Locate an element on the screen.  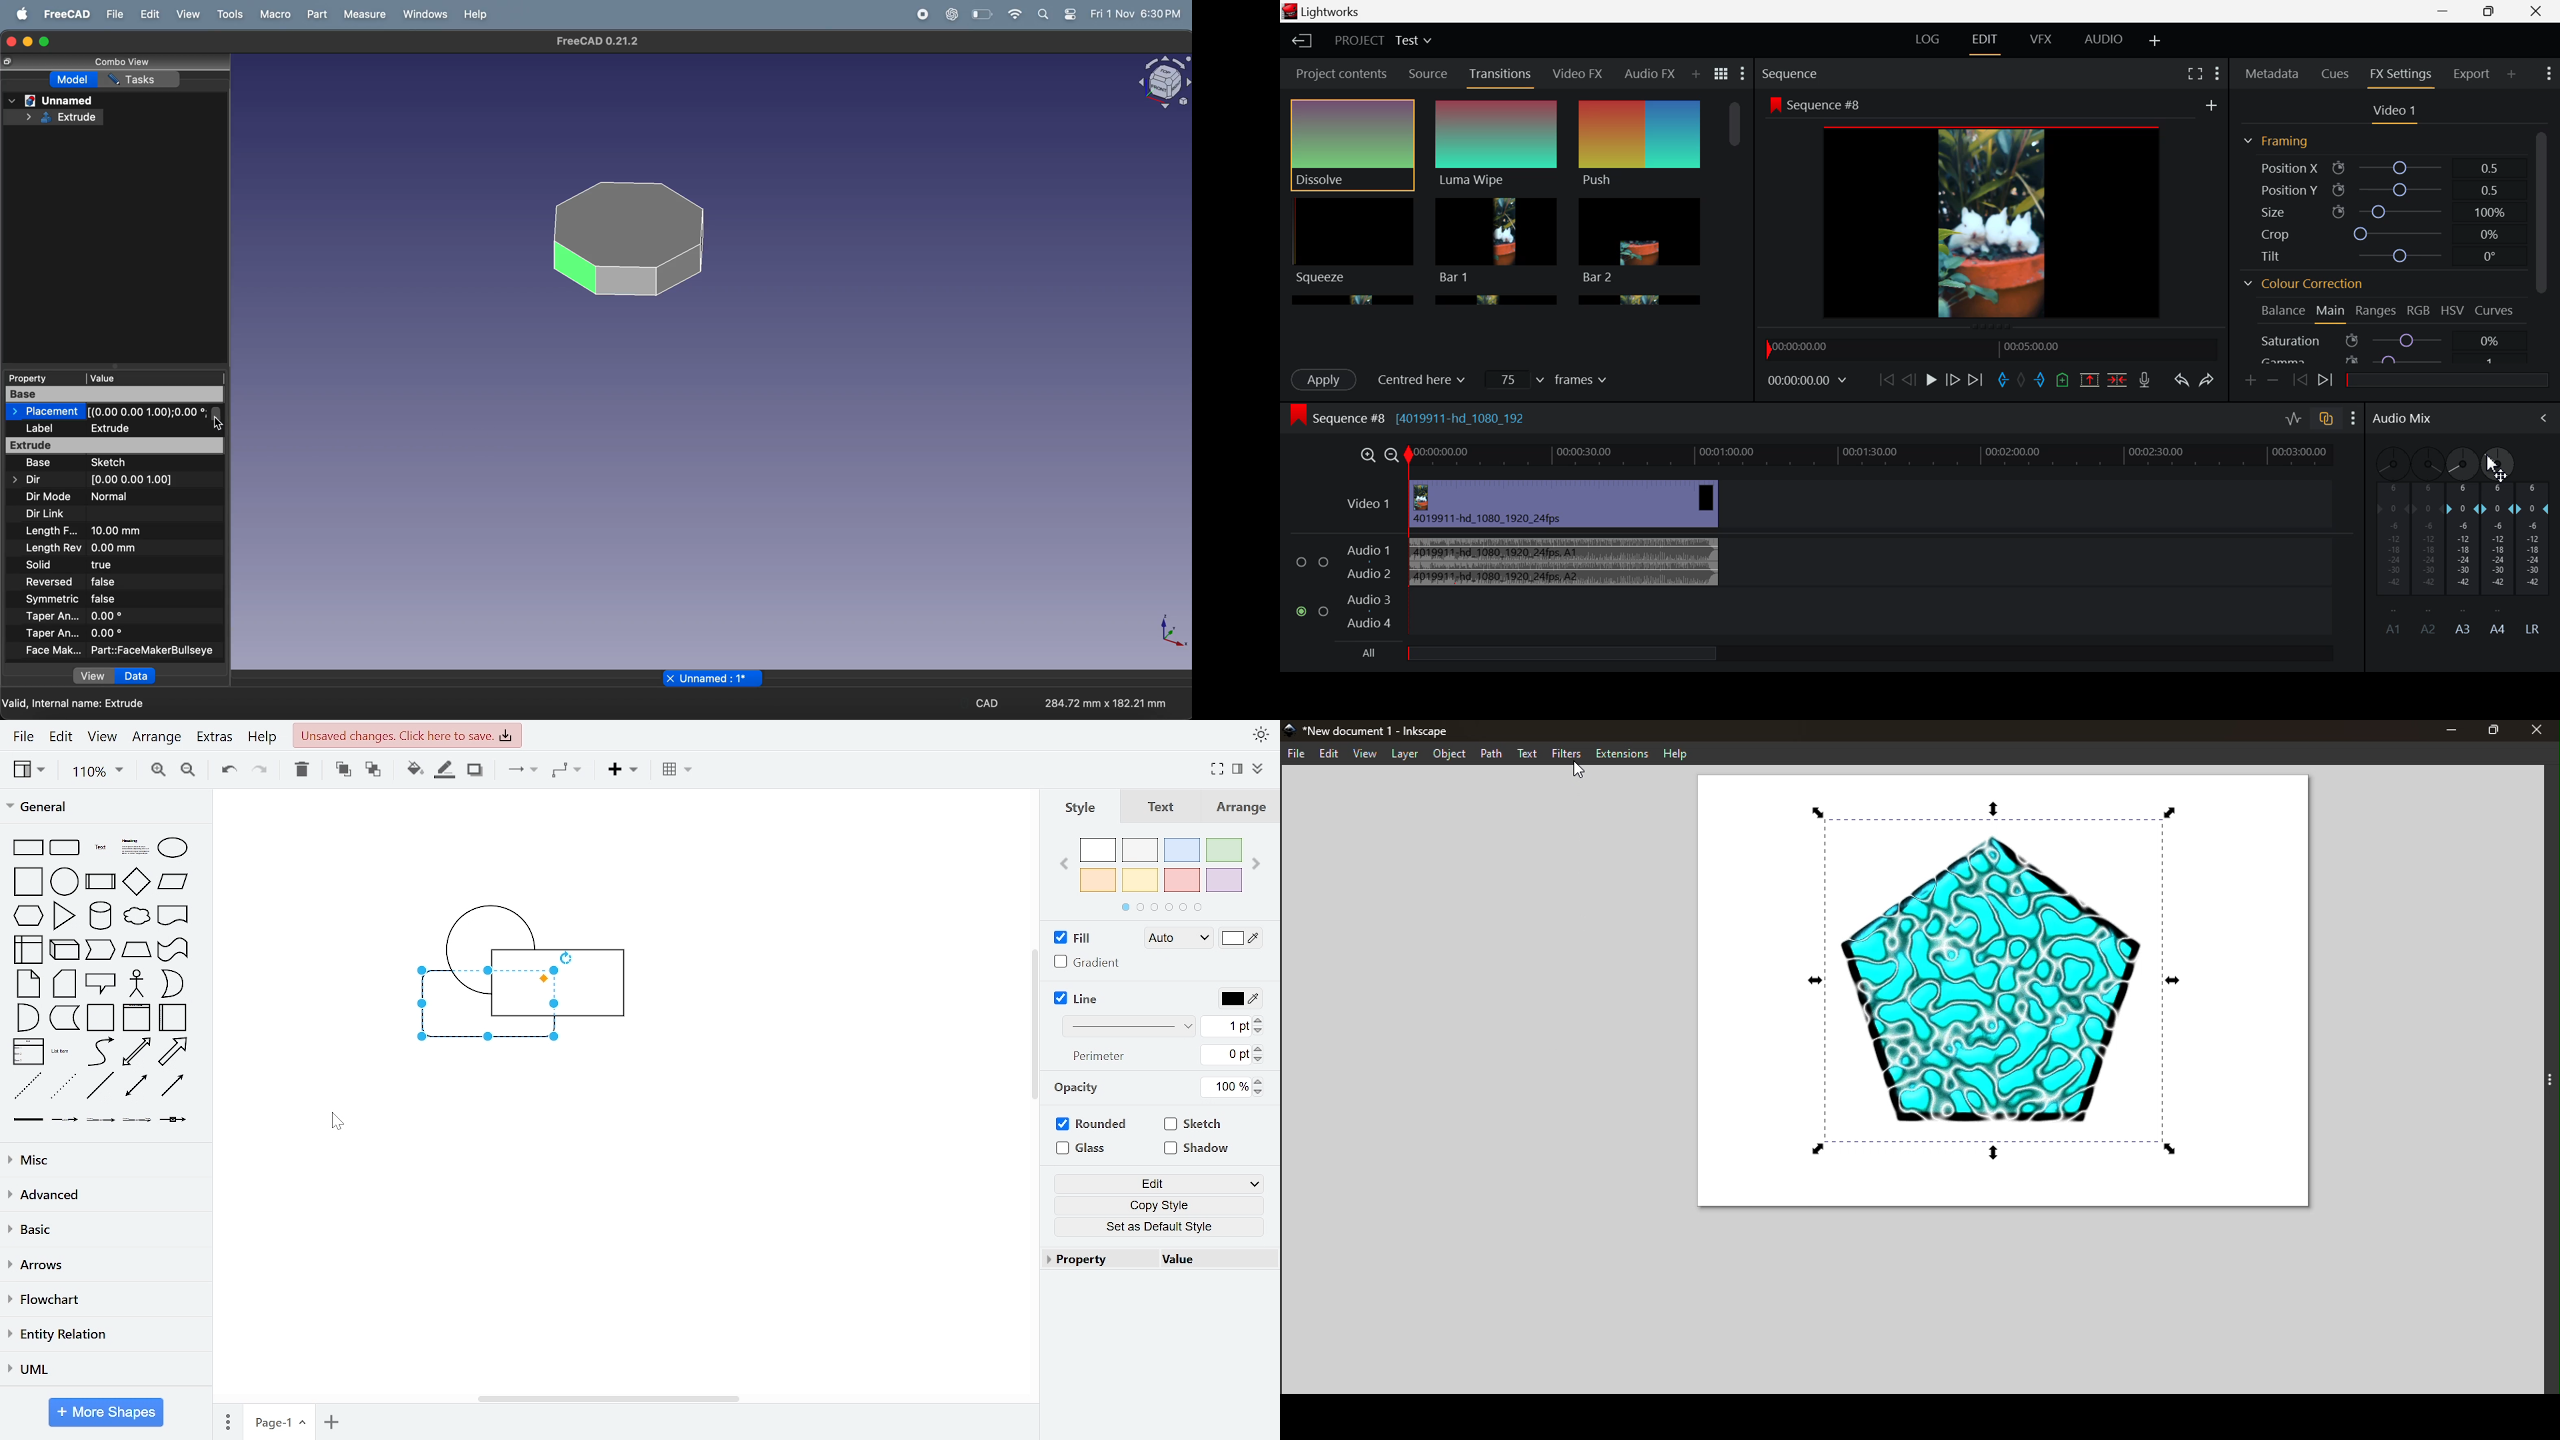
rounded rectangle is located at coordinates (65, 848).